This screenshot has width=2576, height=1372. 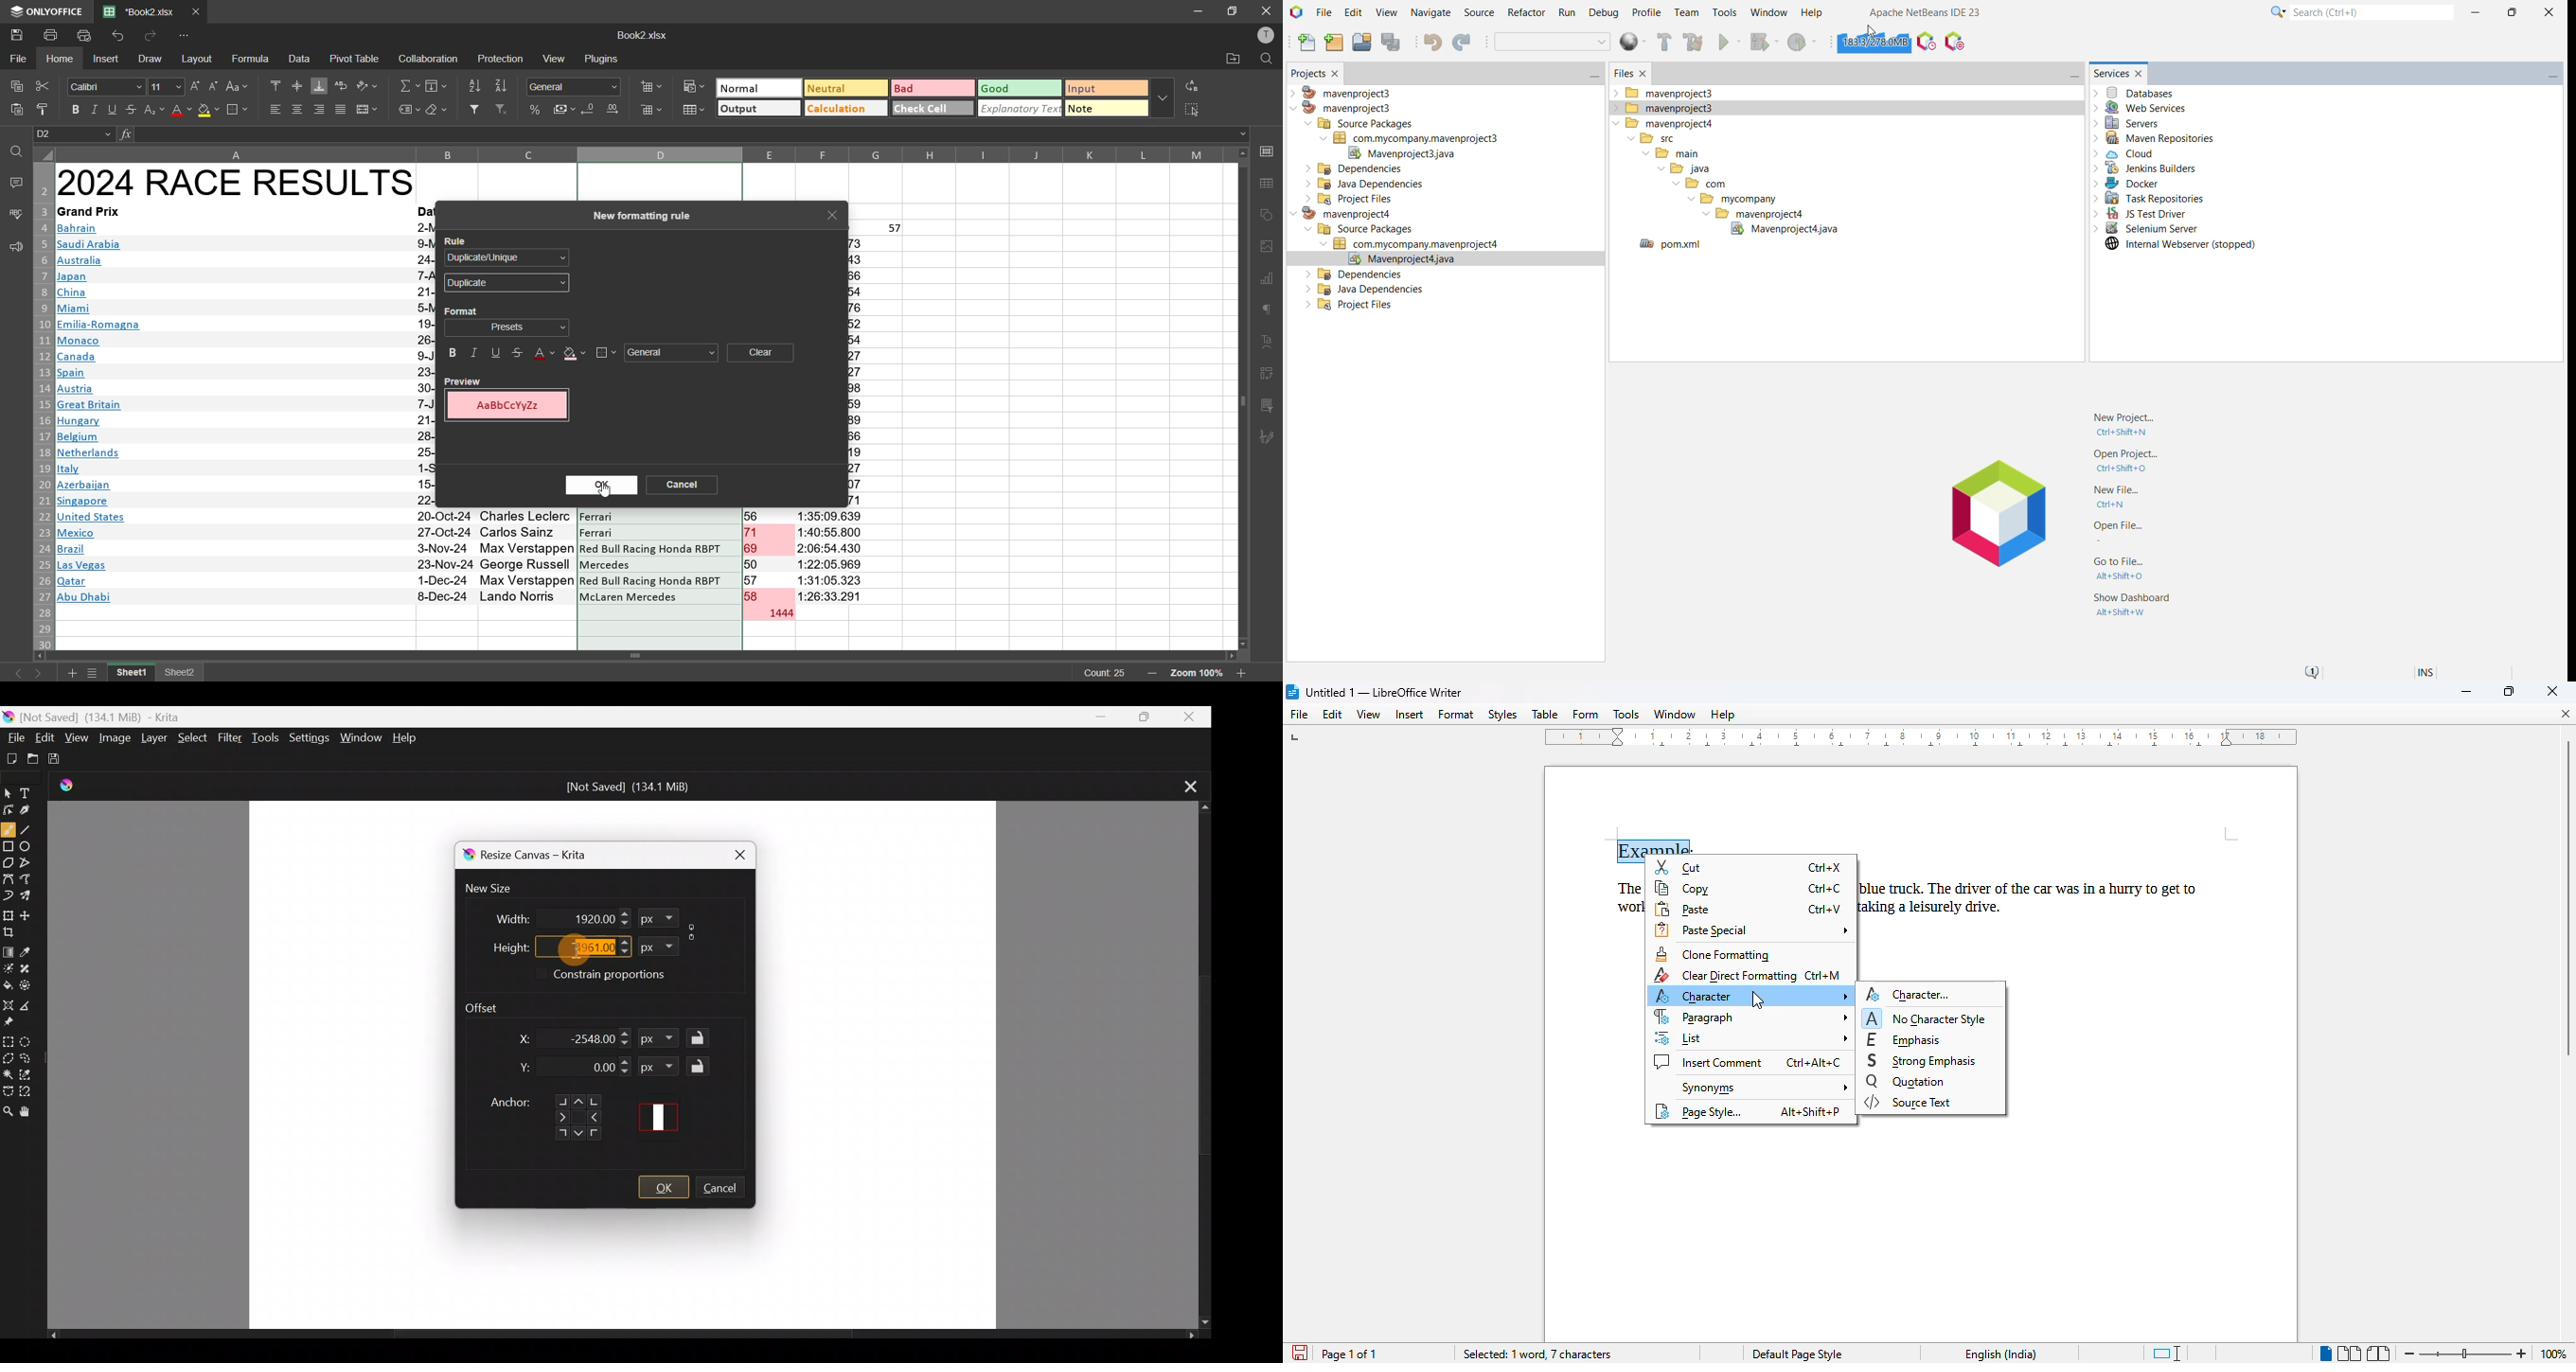 What do you see at coordinates (199, 10) in the screenshot?
I see `close tab` at bounding box center [199, 10].